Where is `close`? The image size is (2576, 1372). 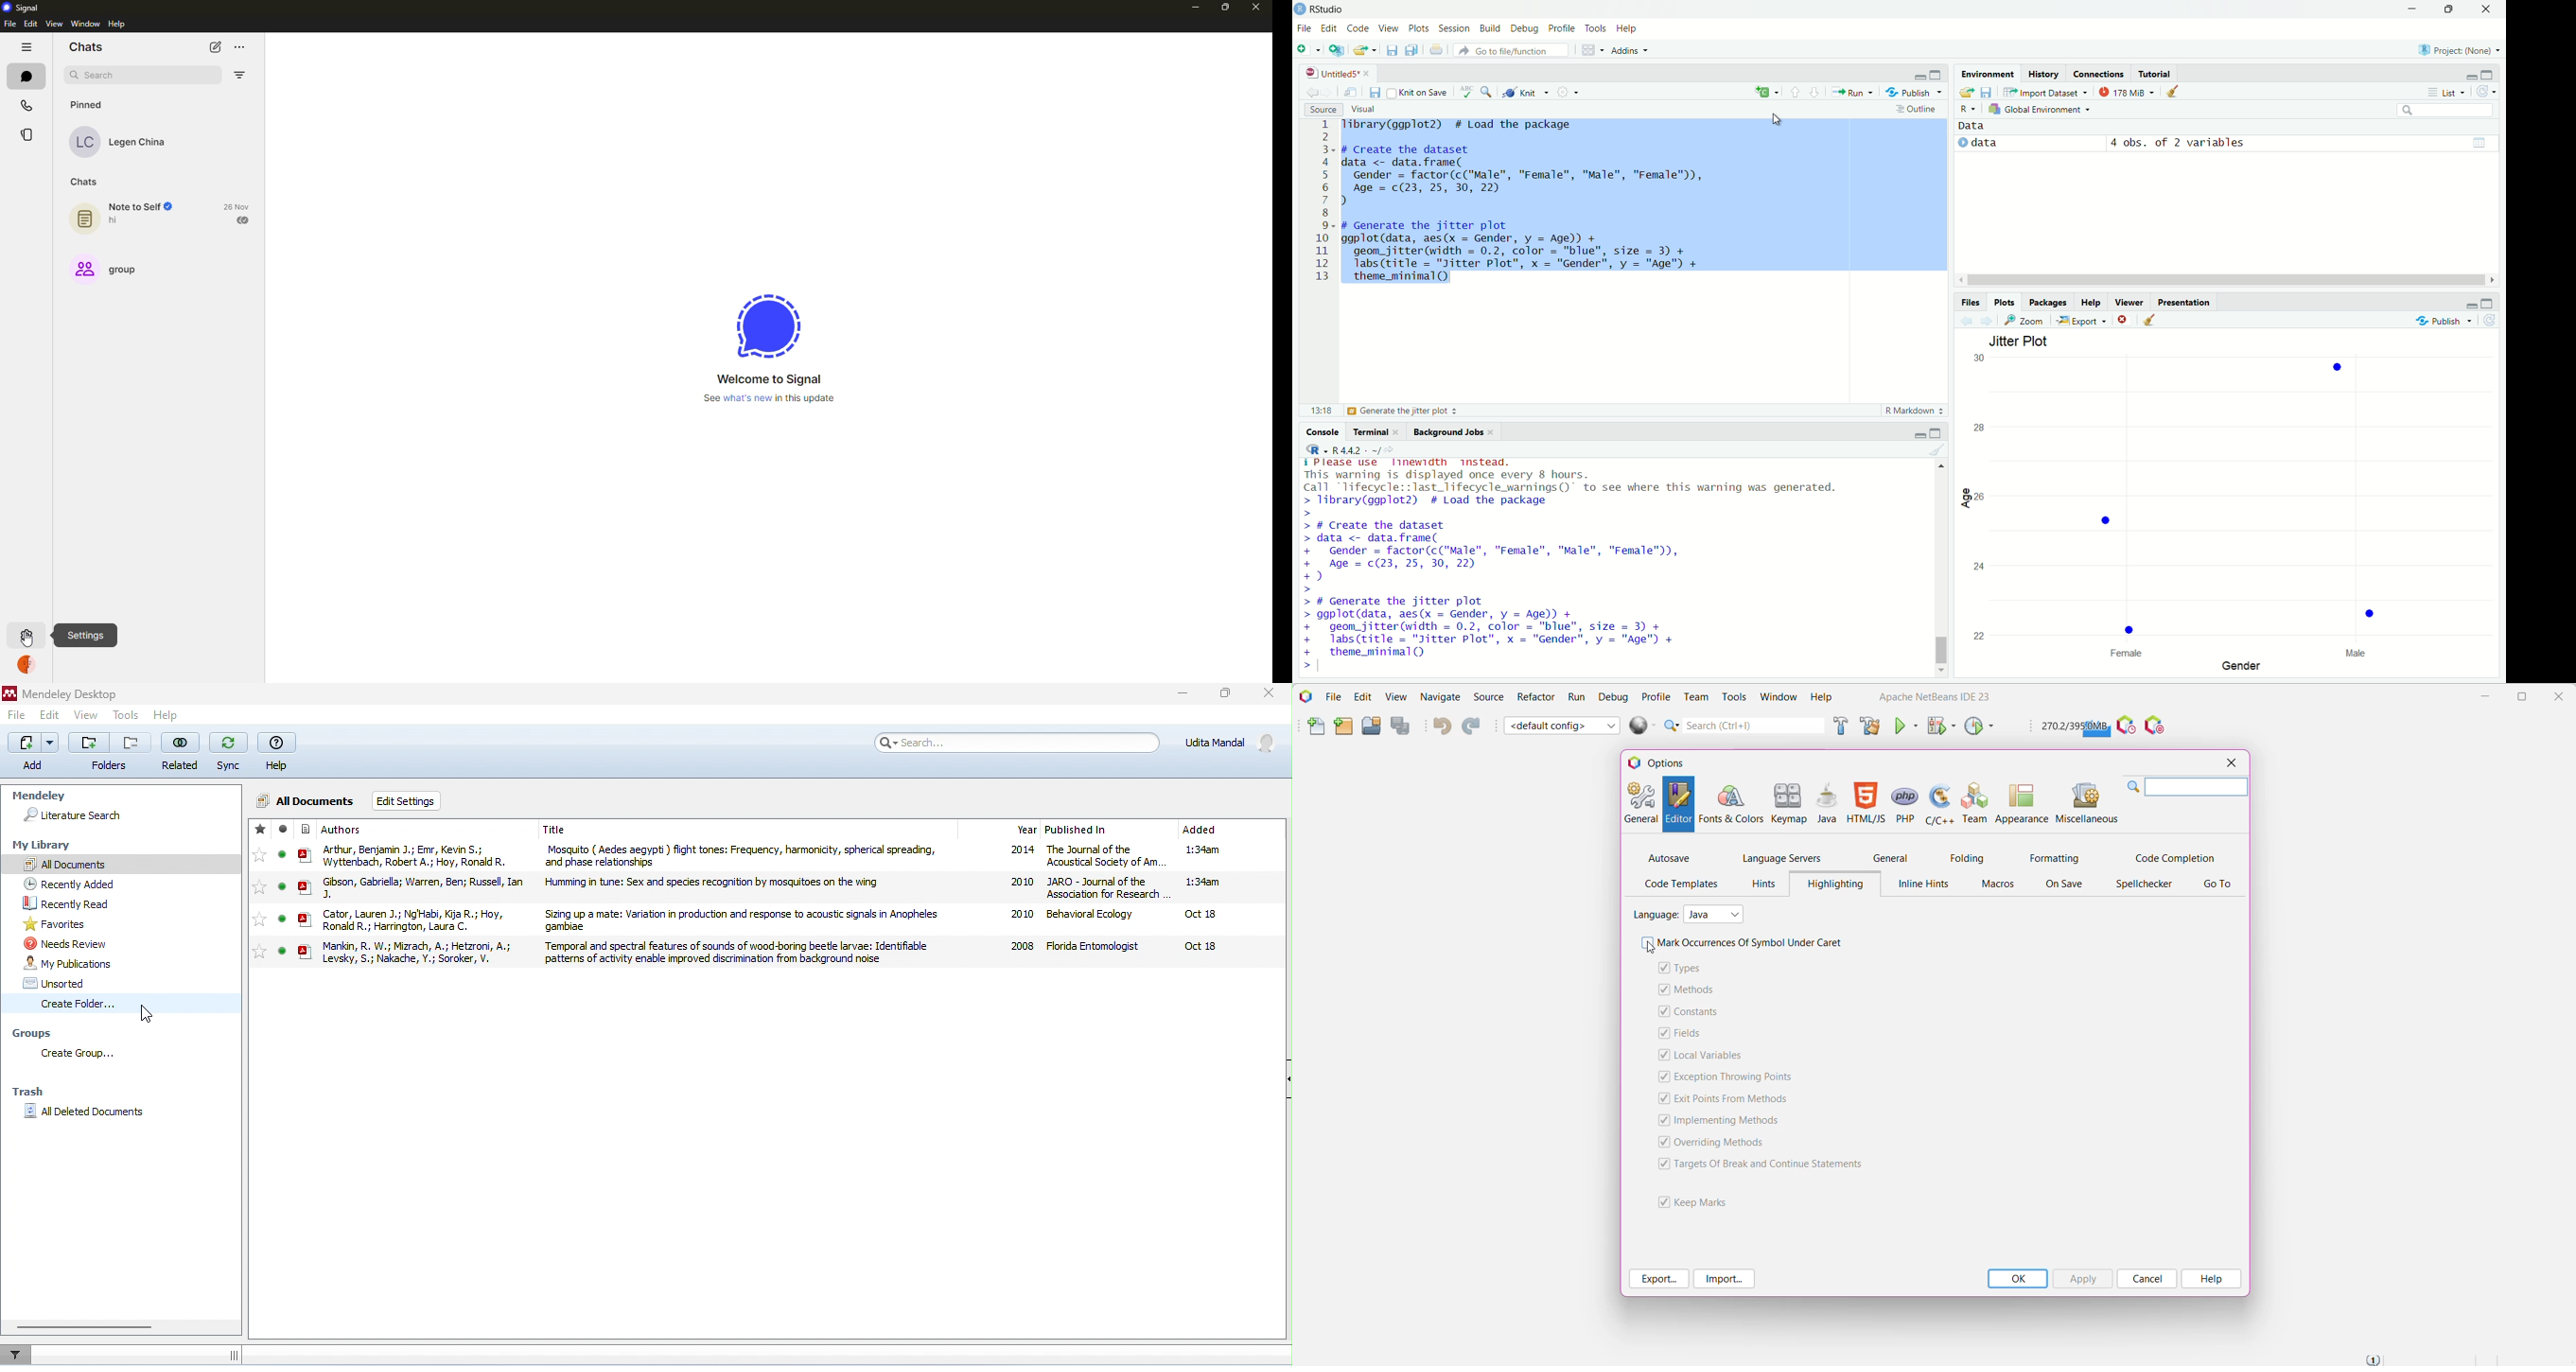 close is located at coordinates (2490, 9).